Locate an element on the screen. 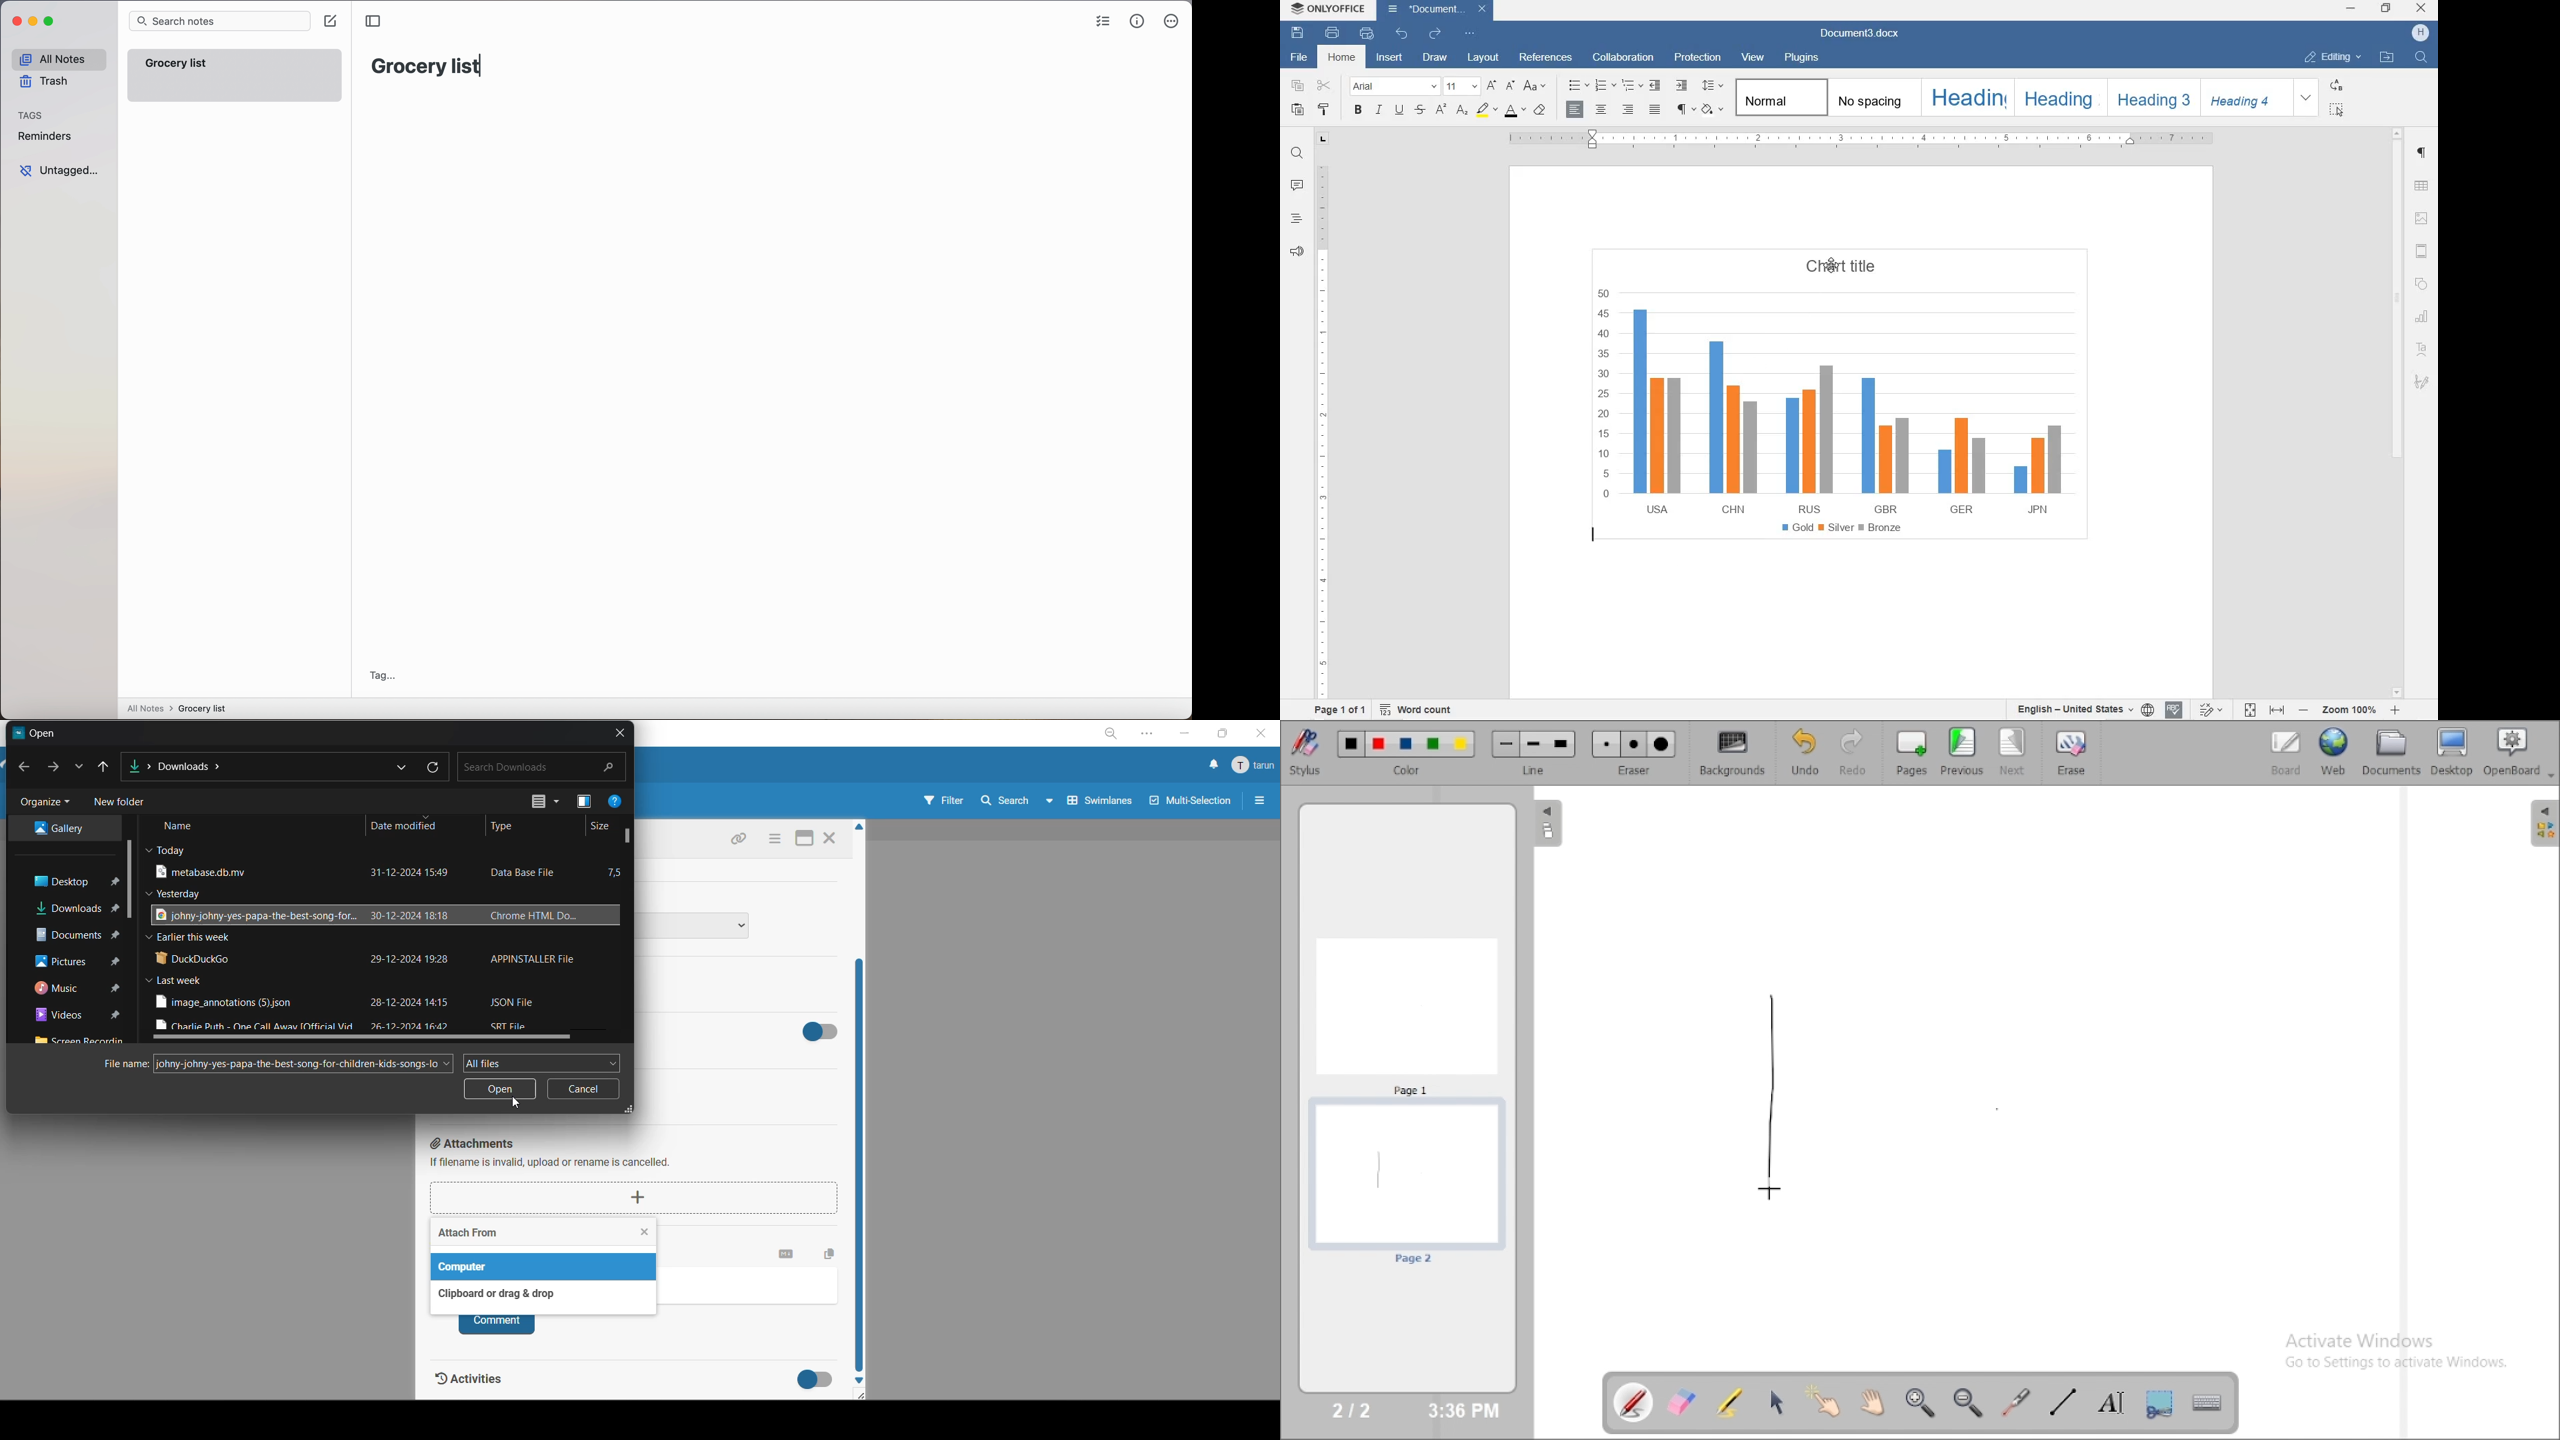 The width and height of the screenshot is (2576, 1456). SUPERSCRIPT is located at coordinates (1440, 111).